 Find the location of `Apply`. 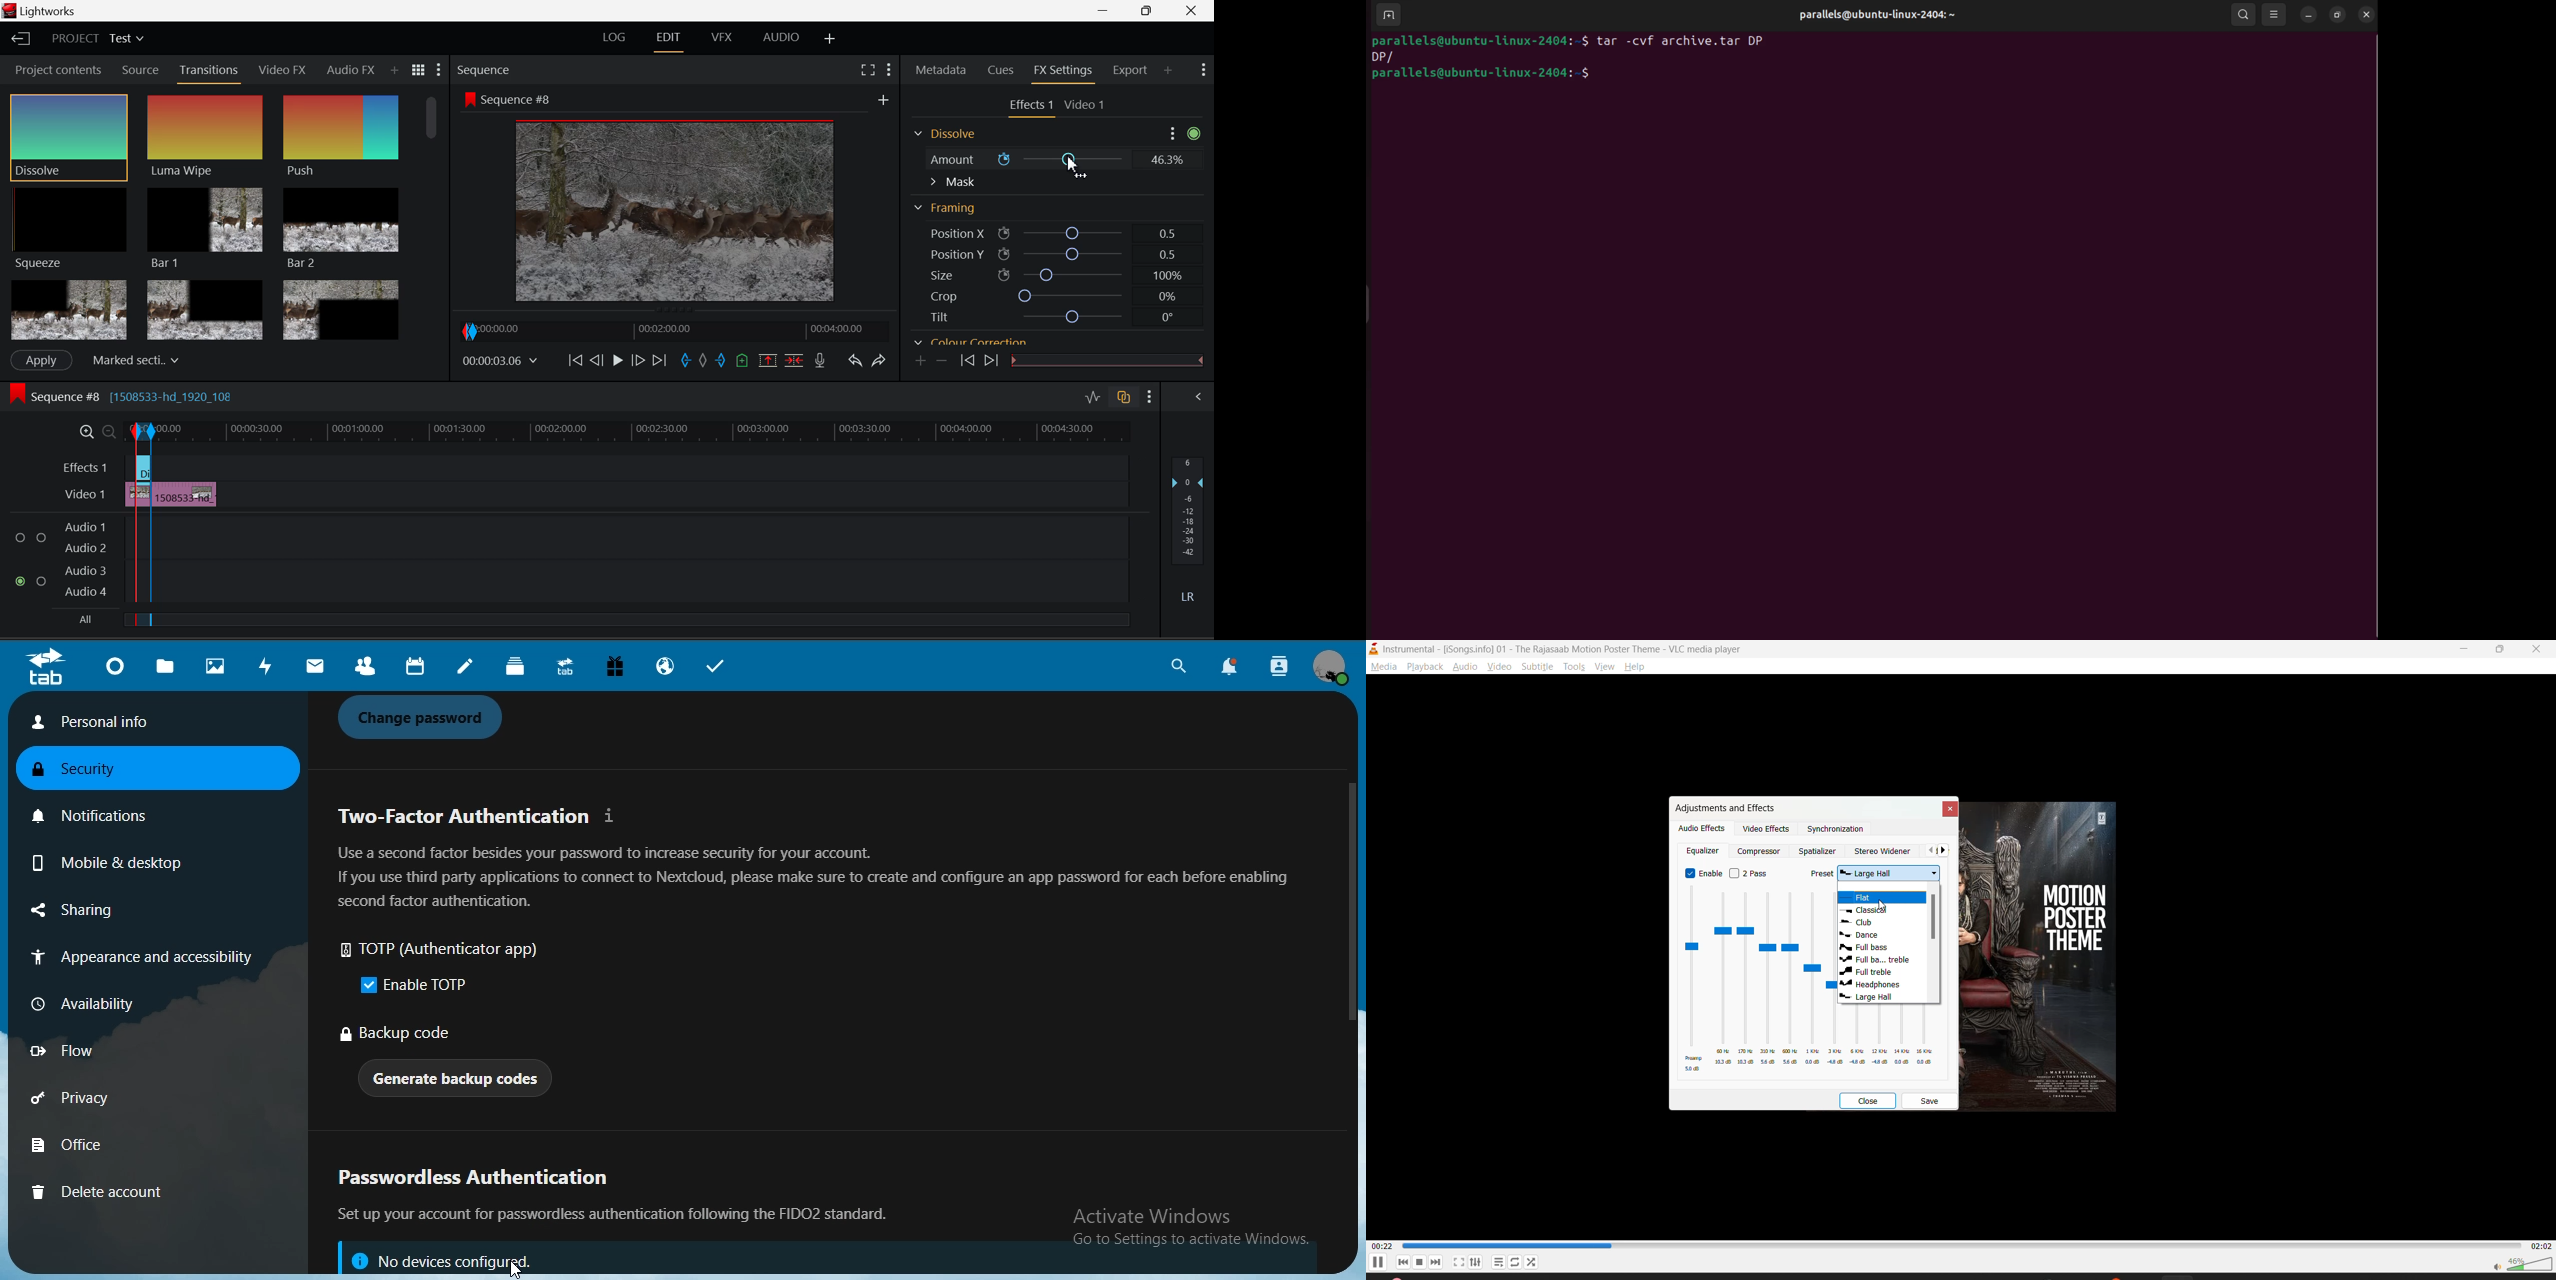

Apply is located at coordinates (42, 360).